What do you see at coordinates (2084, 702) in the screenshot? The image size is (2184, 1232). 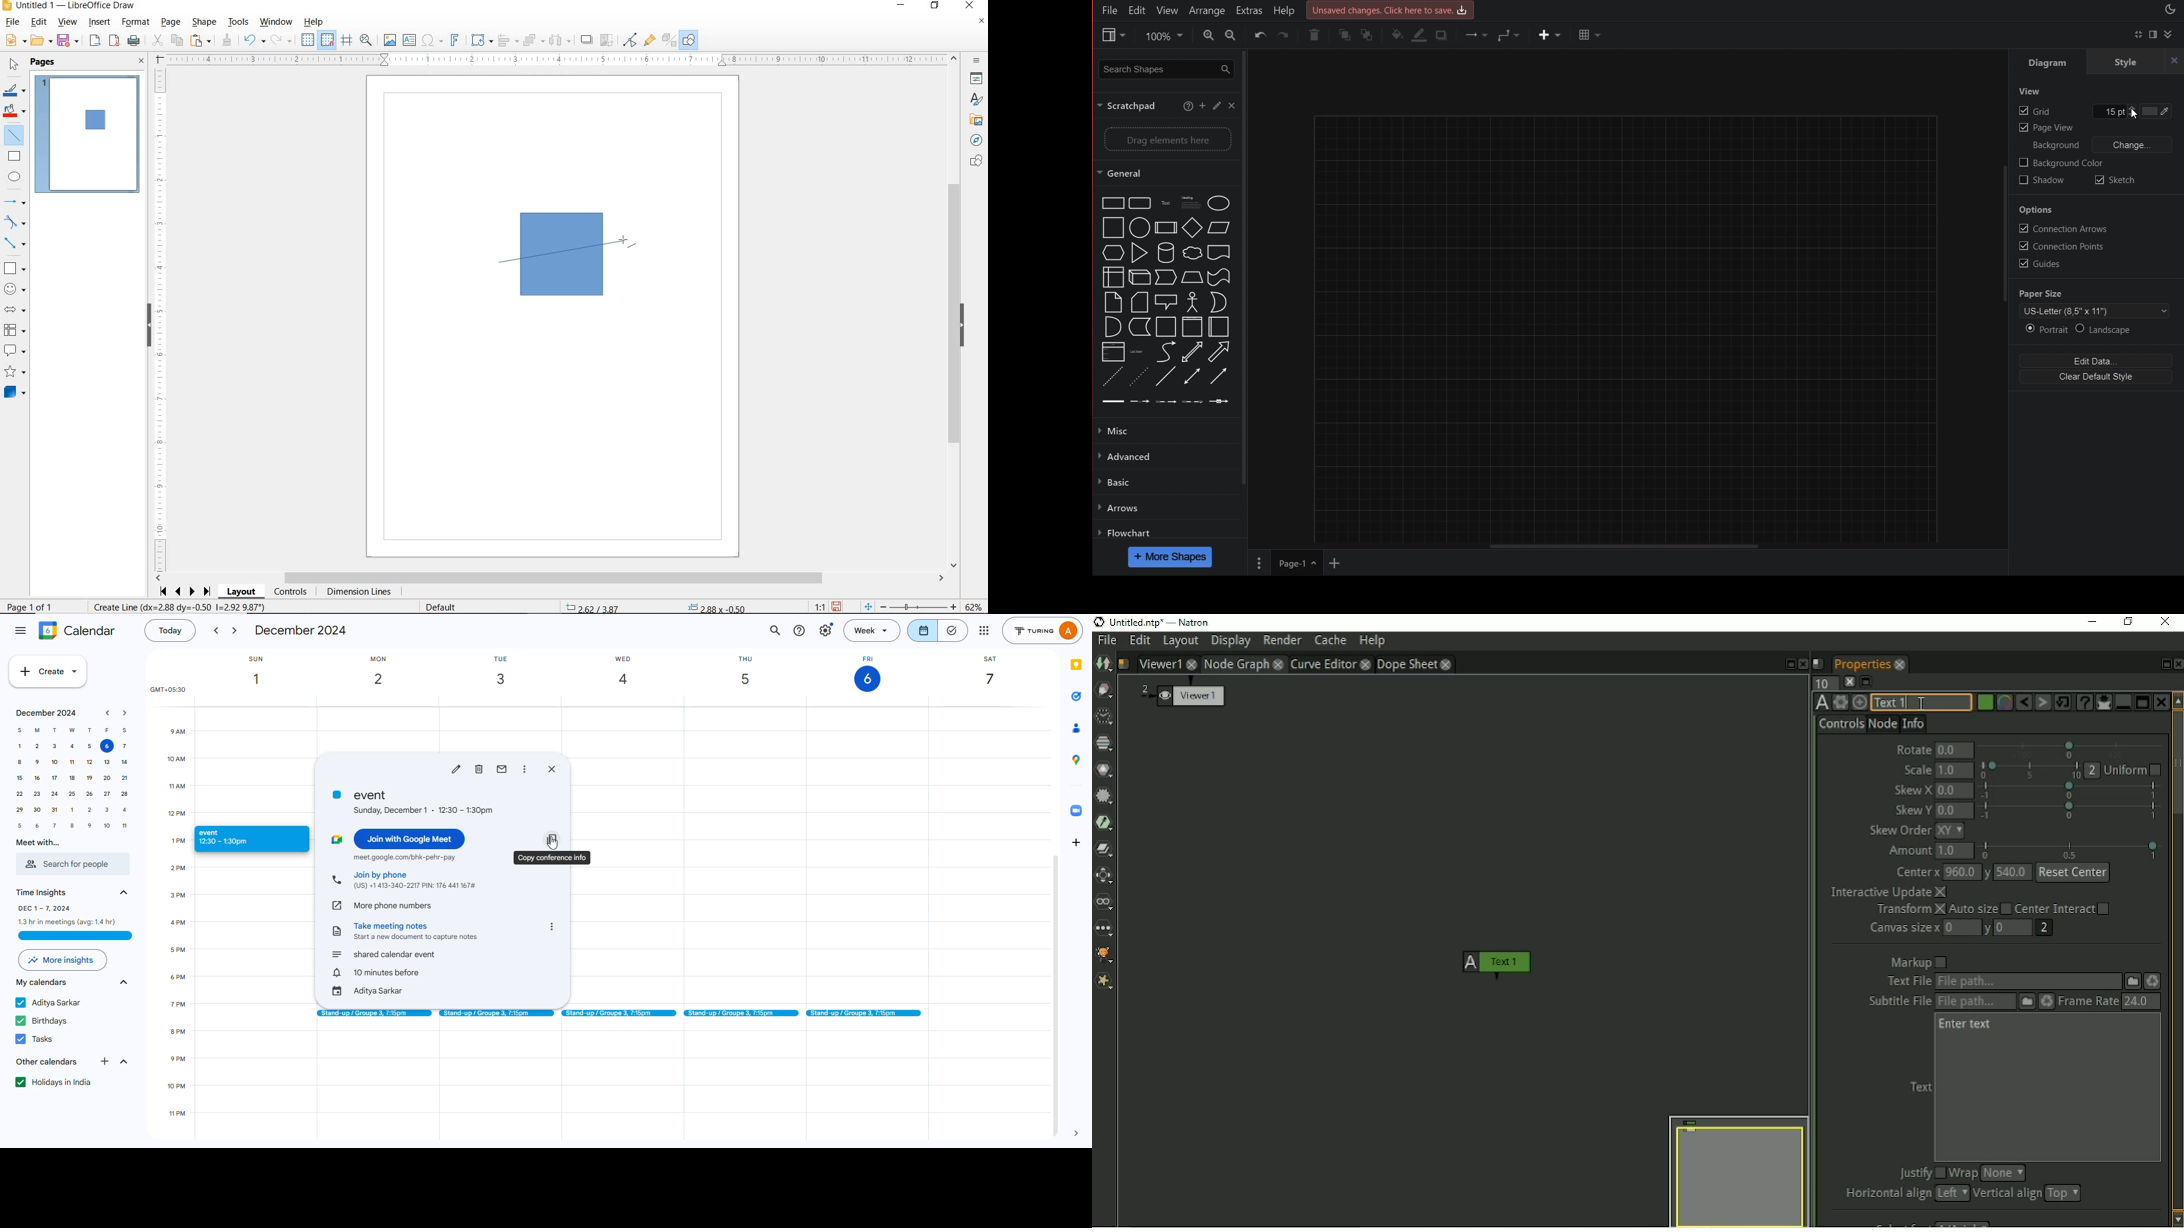 I see `Advanced text generator node` at bounding box center [2084, 702].